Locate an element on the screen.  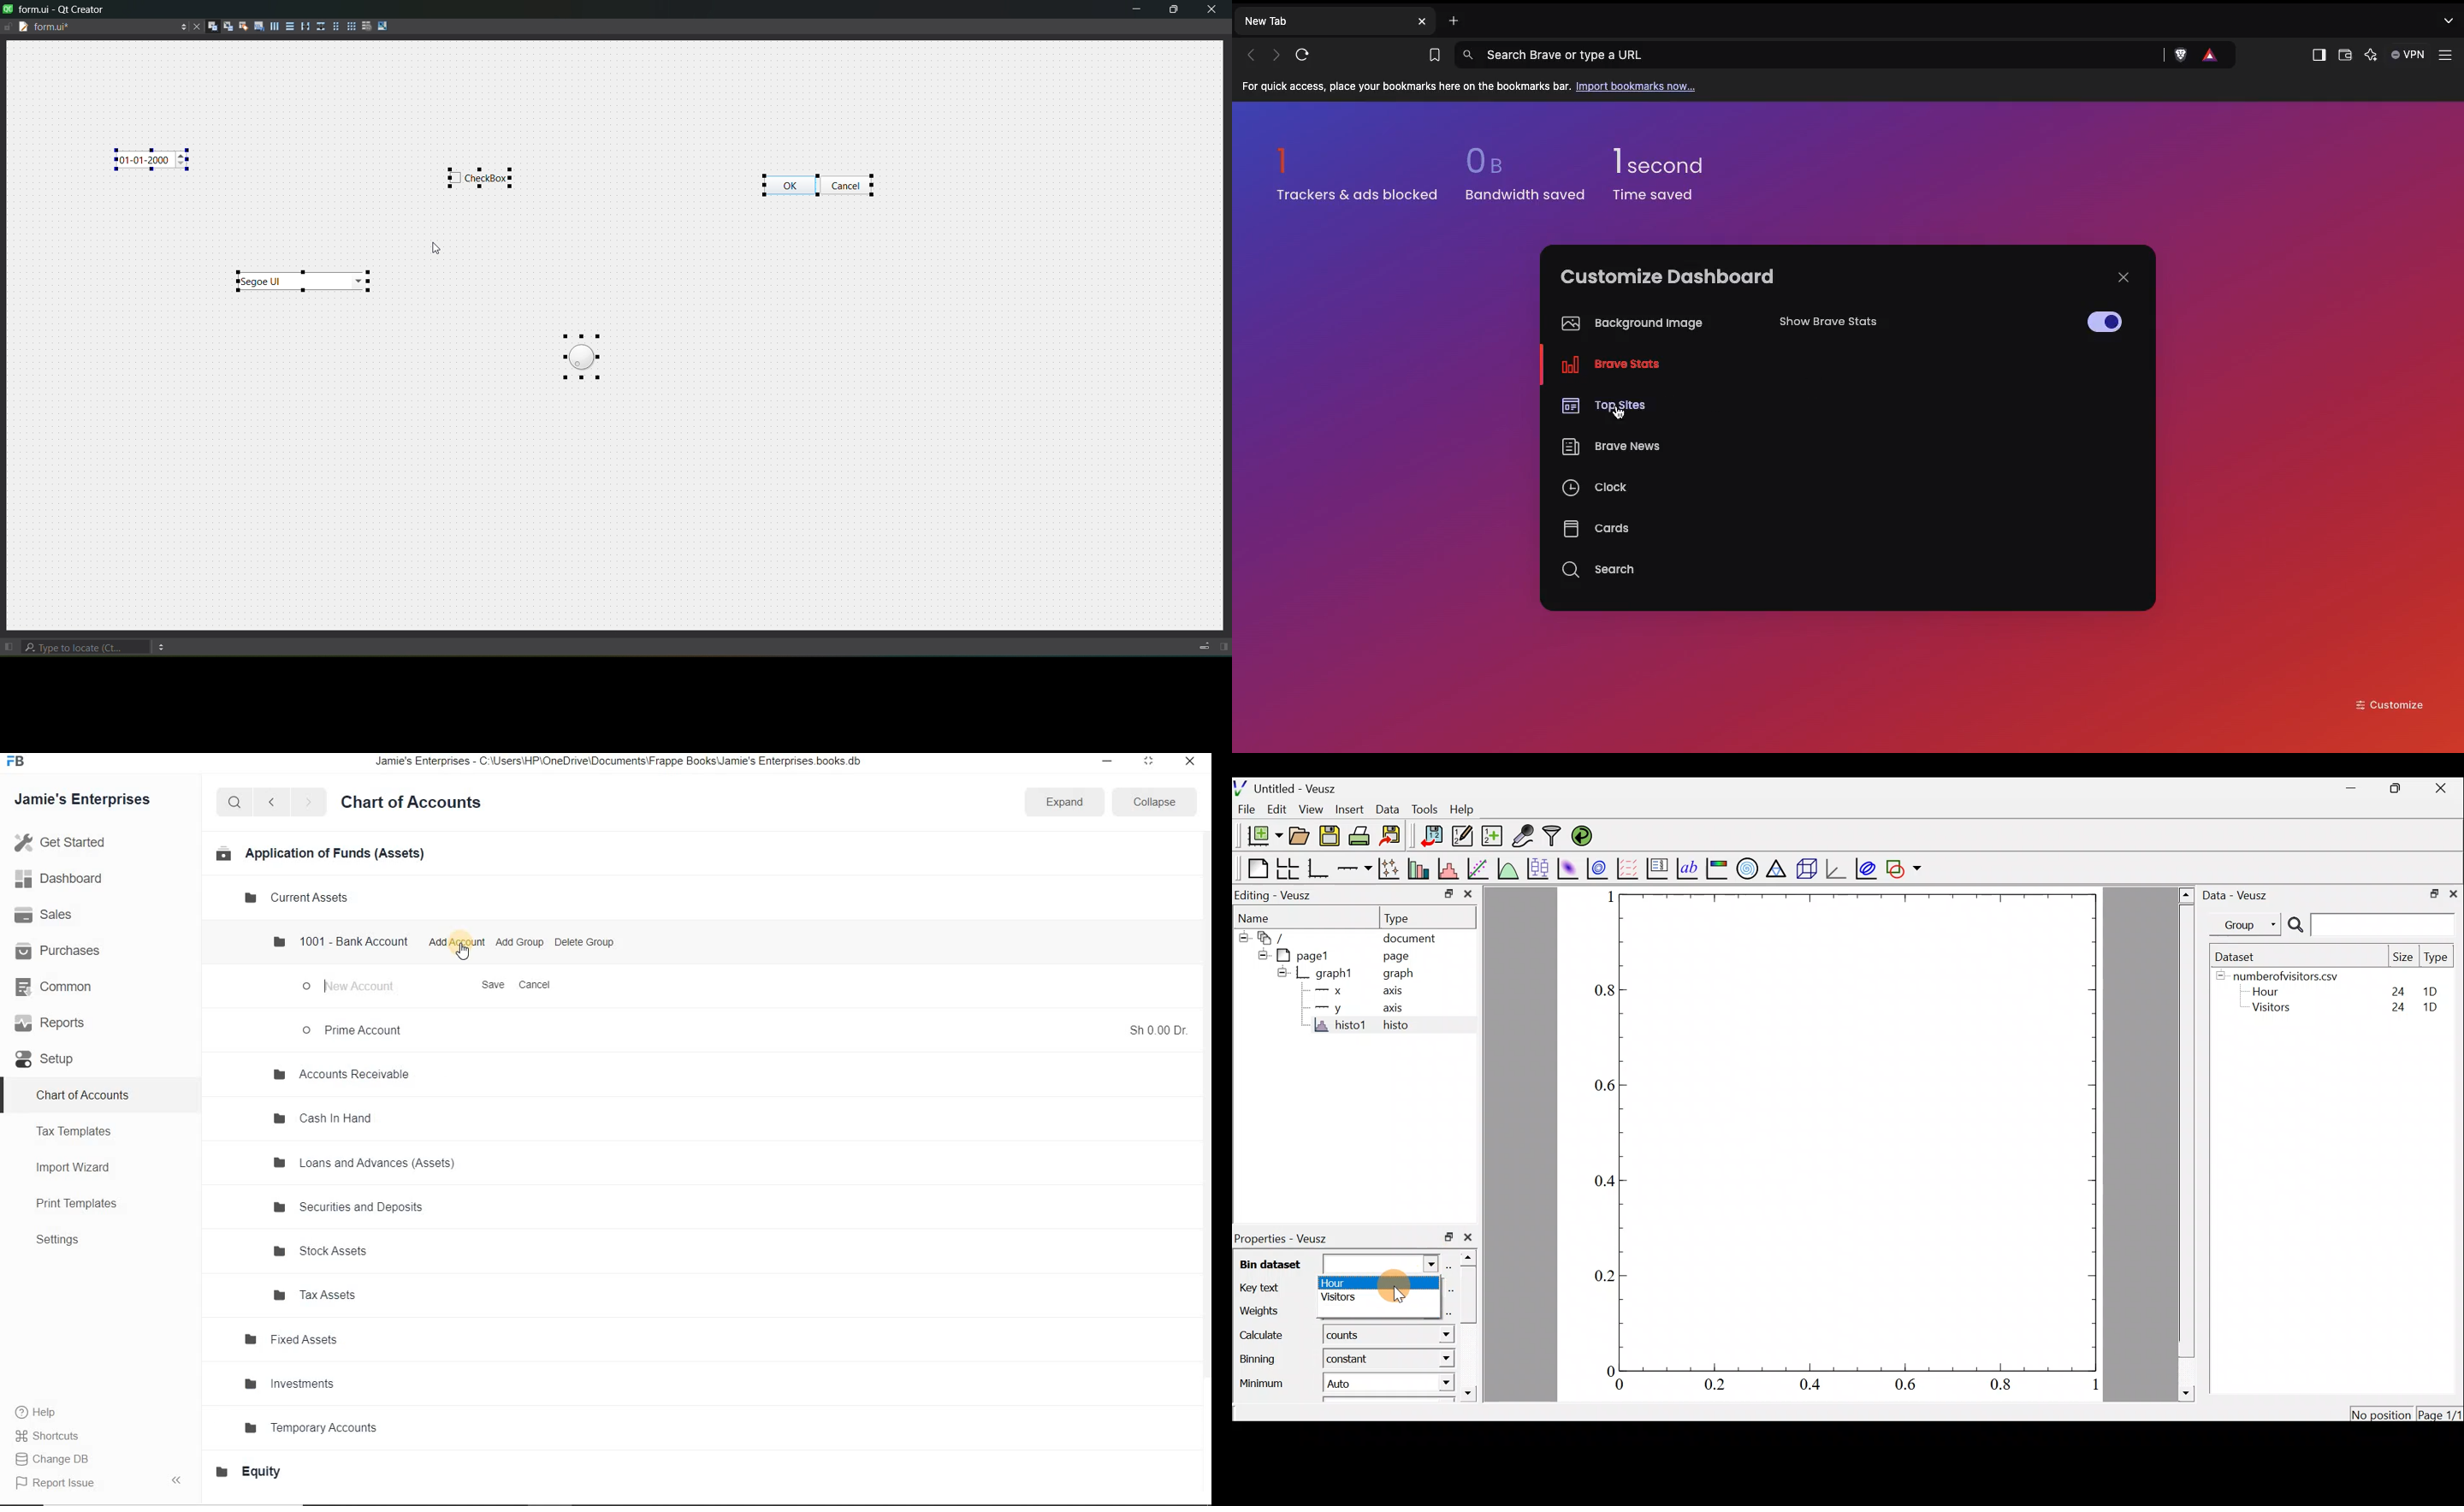
Sh 0.00 Dr. is located at coordinates (1159, 1029).